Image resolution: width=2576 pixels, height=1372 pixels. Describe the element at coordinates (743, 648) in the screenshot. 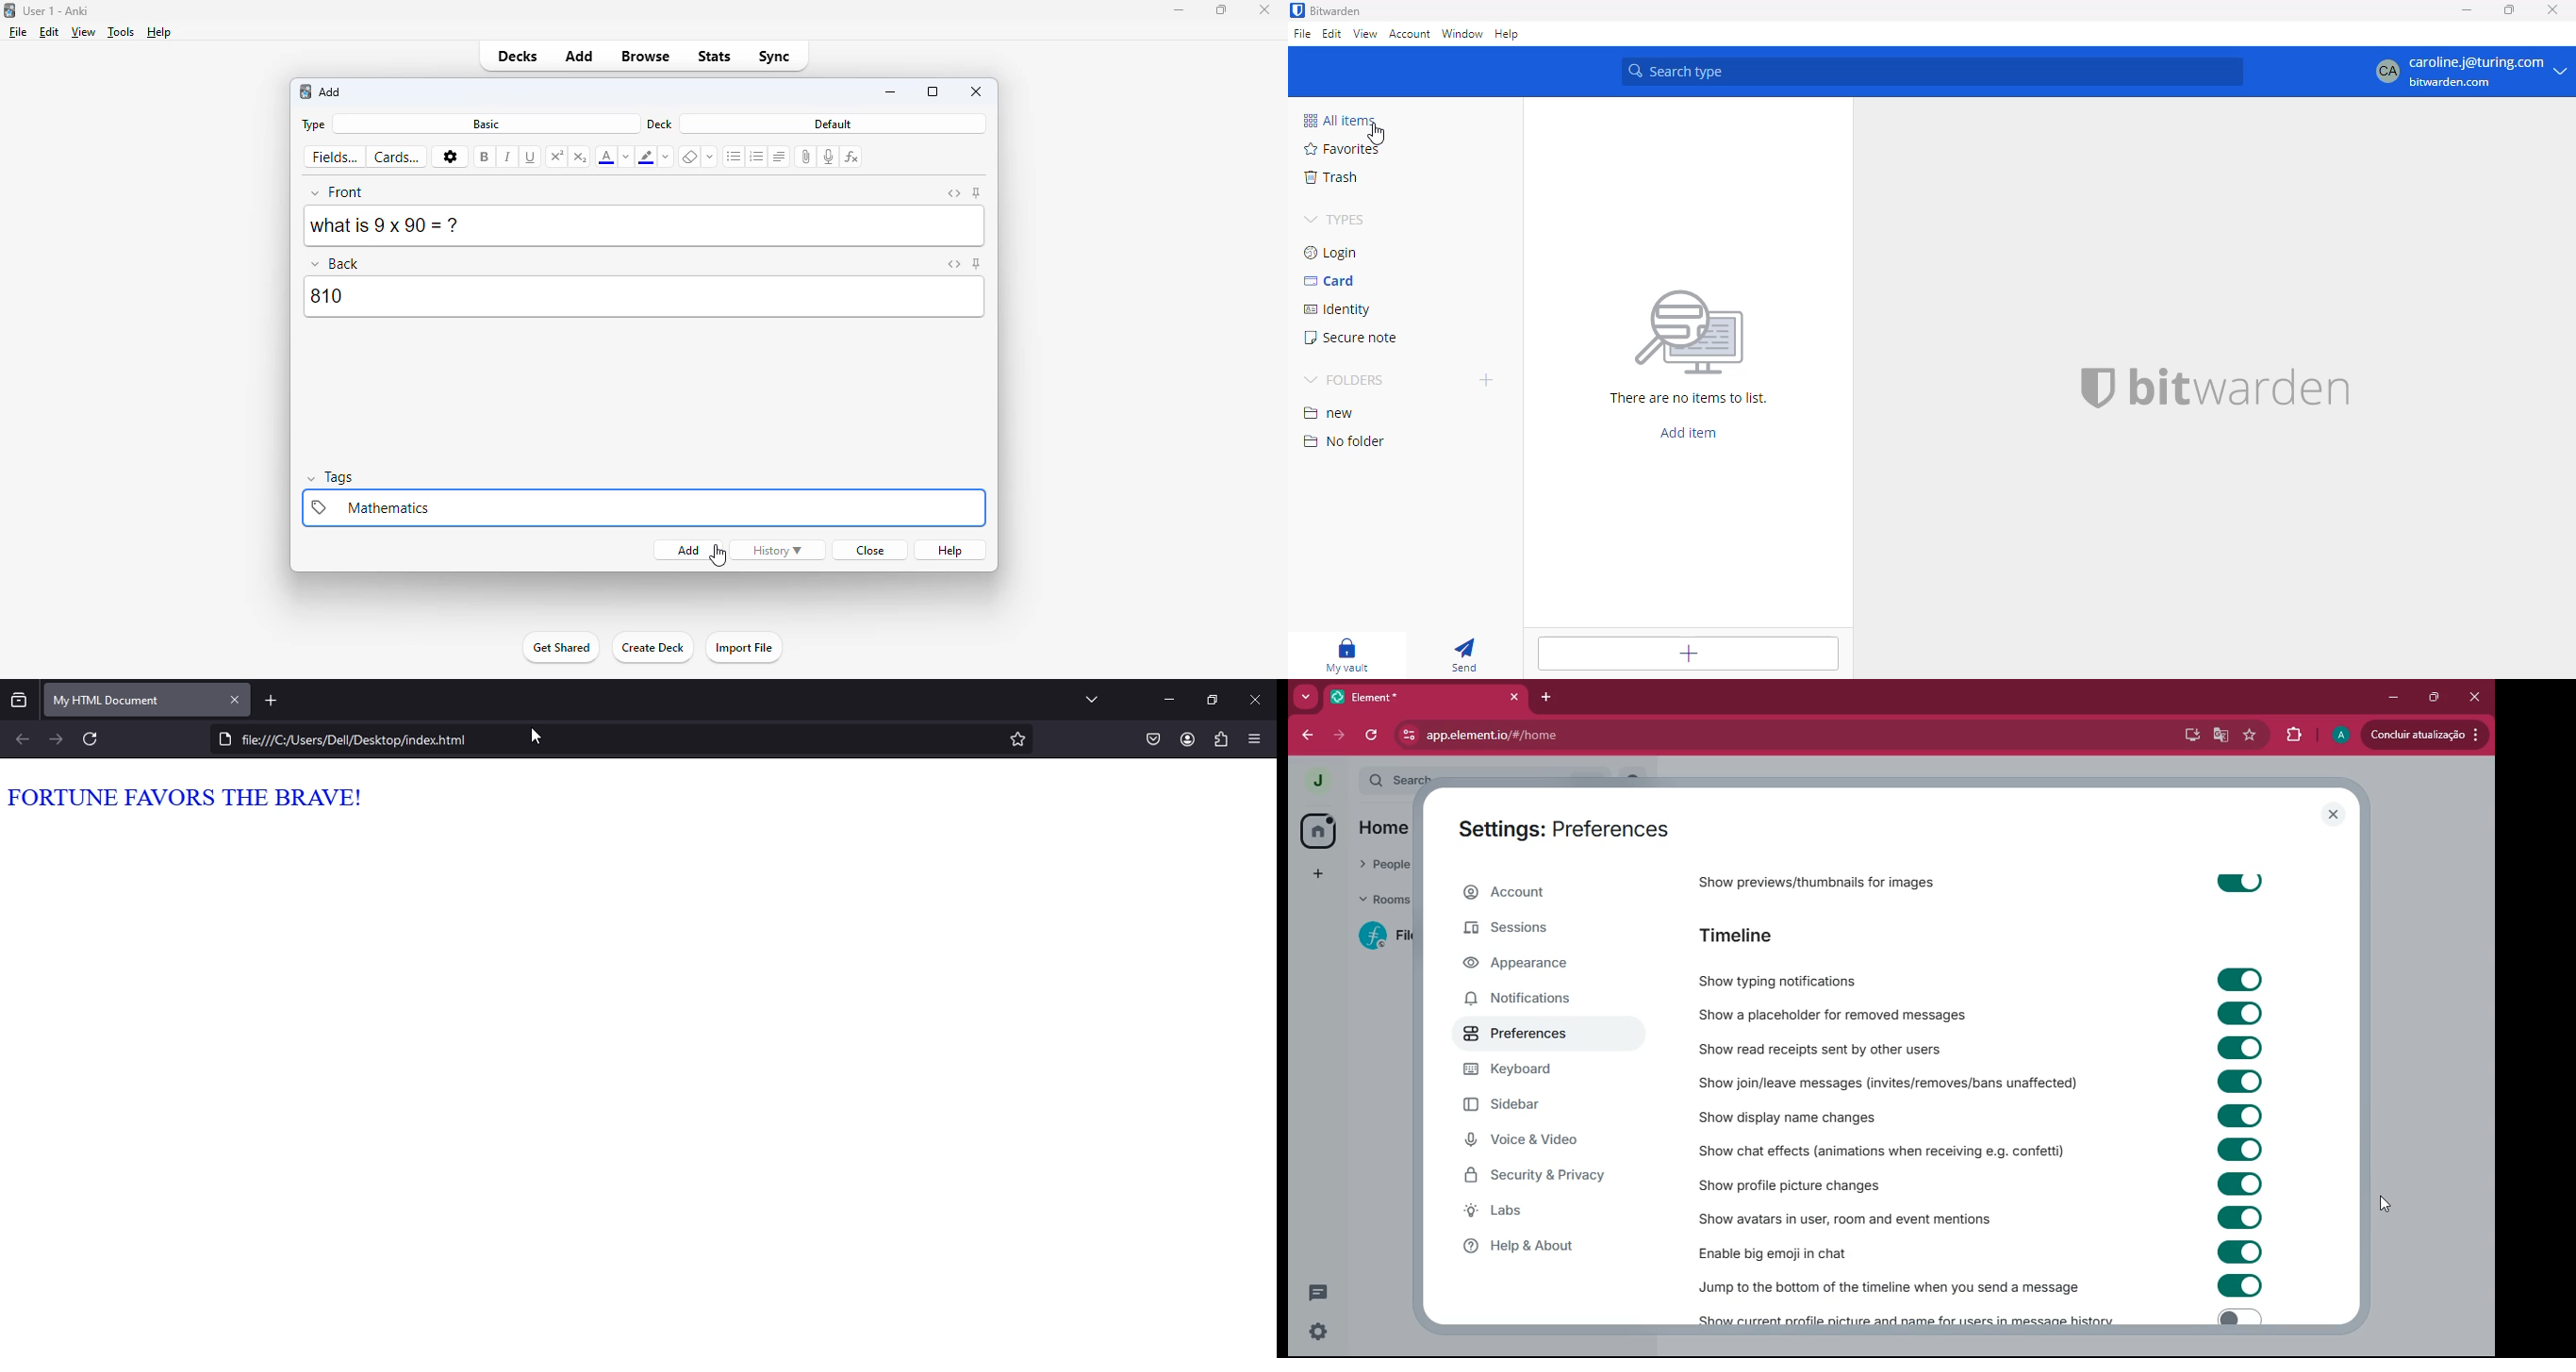

I see `import file` at that location.